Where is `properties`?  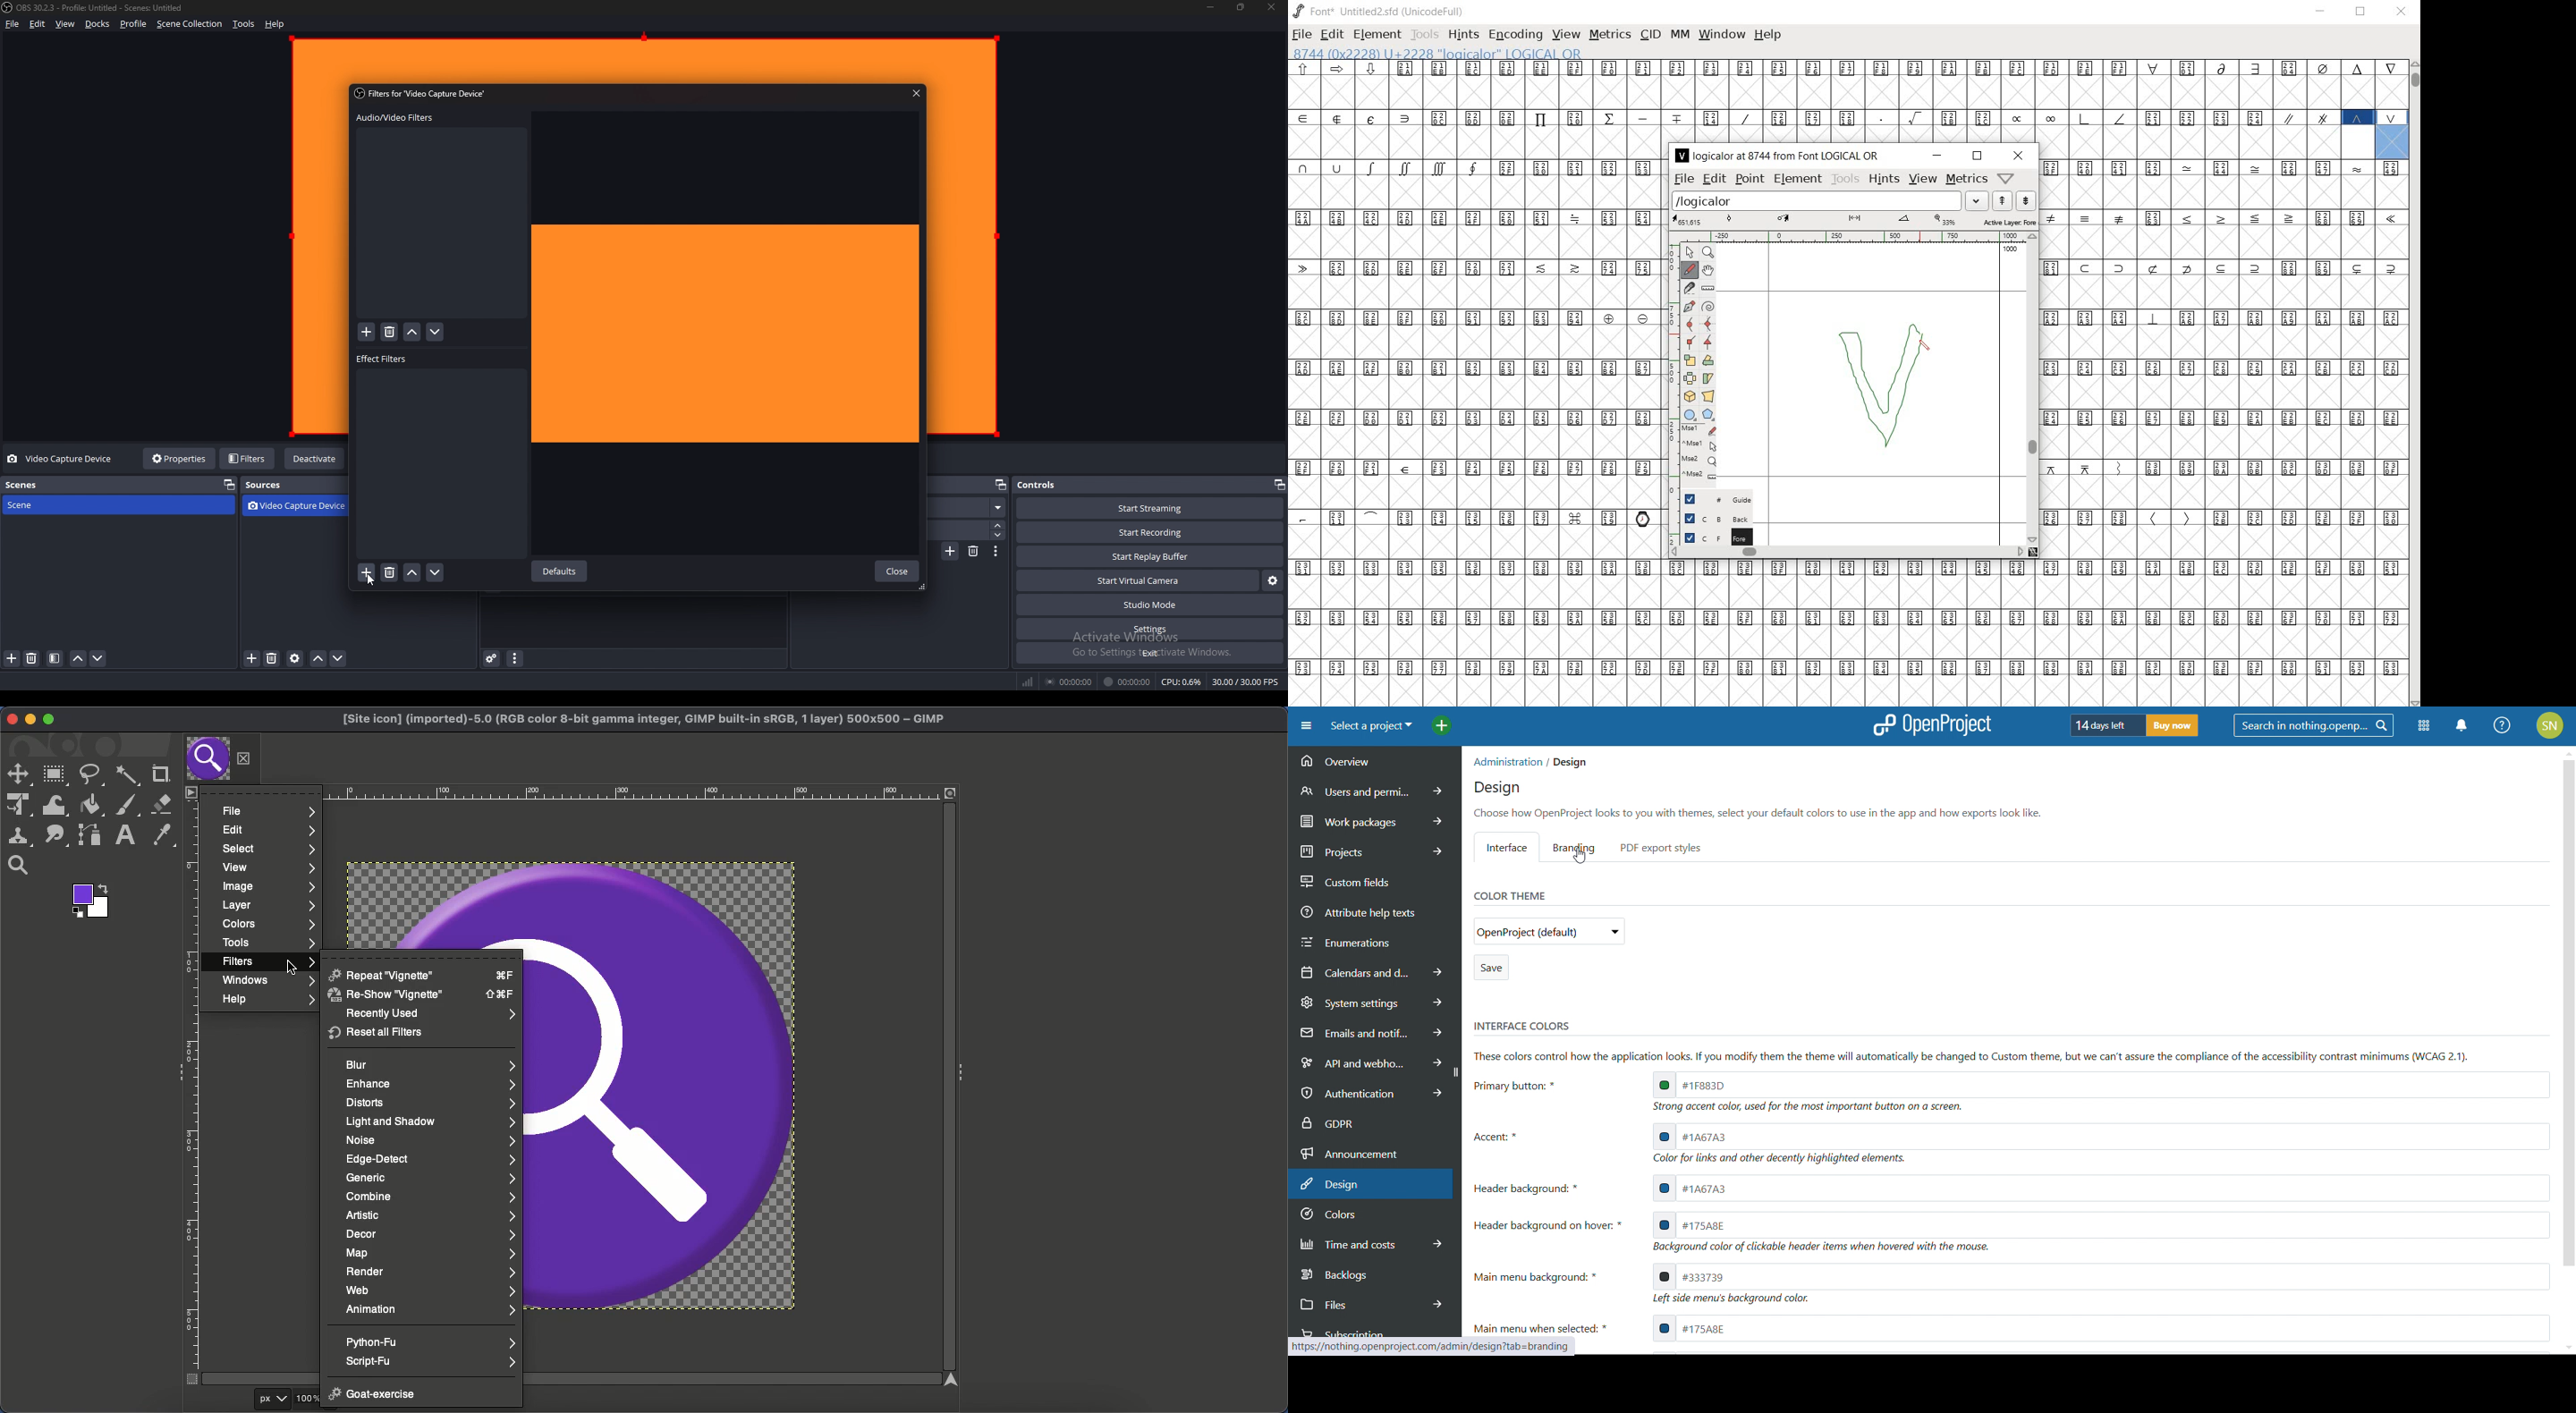
properties is located at coordinates (181, 458).